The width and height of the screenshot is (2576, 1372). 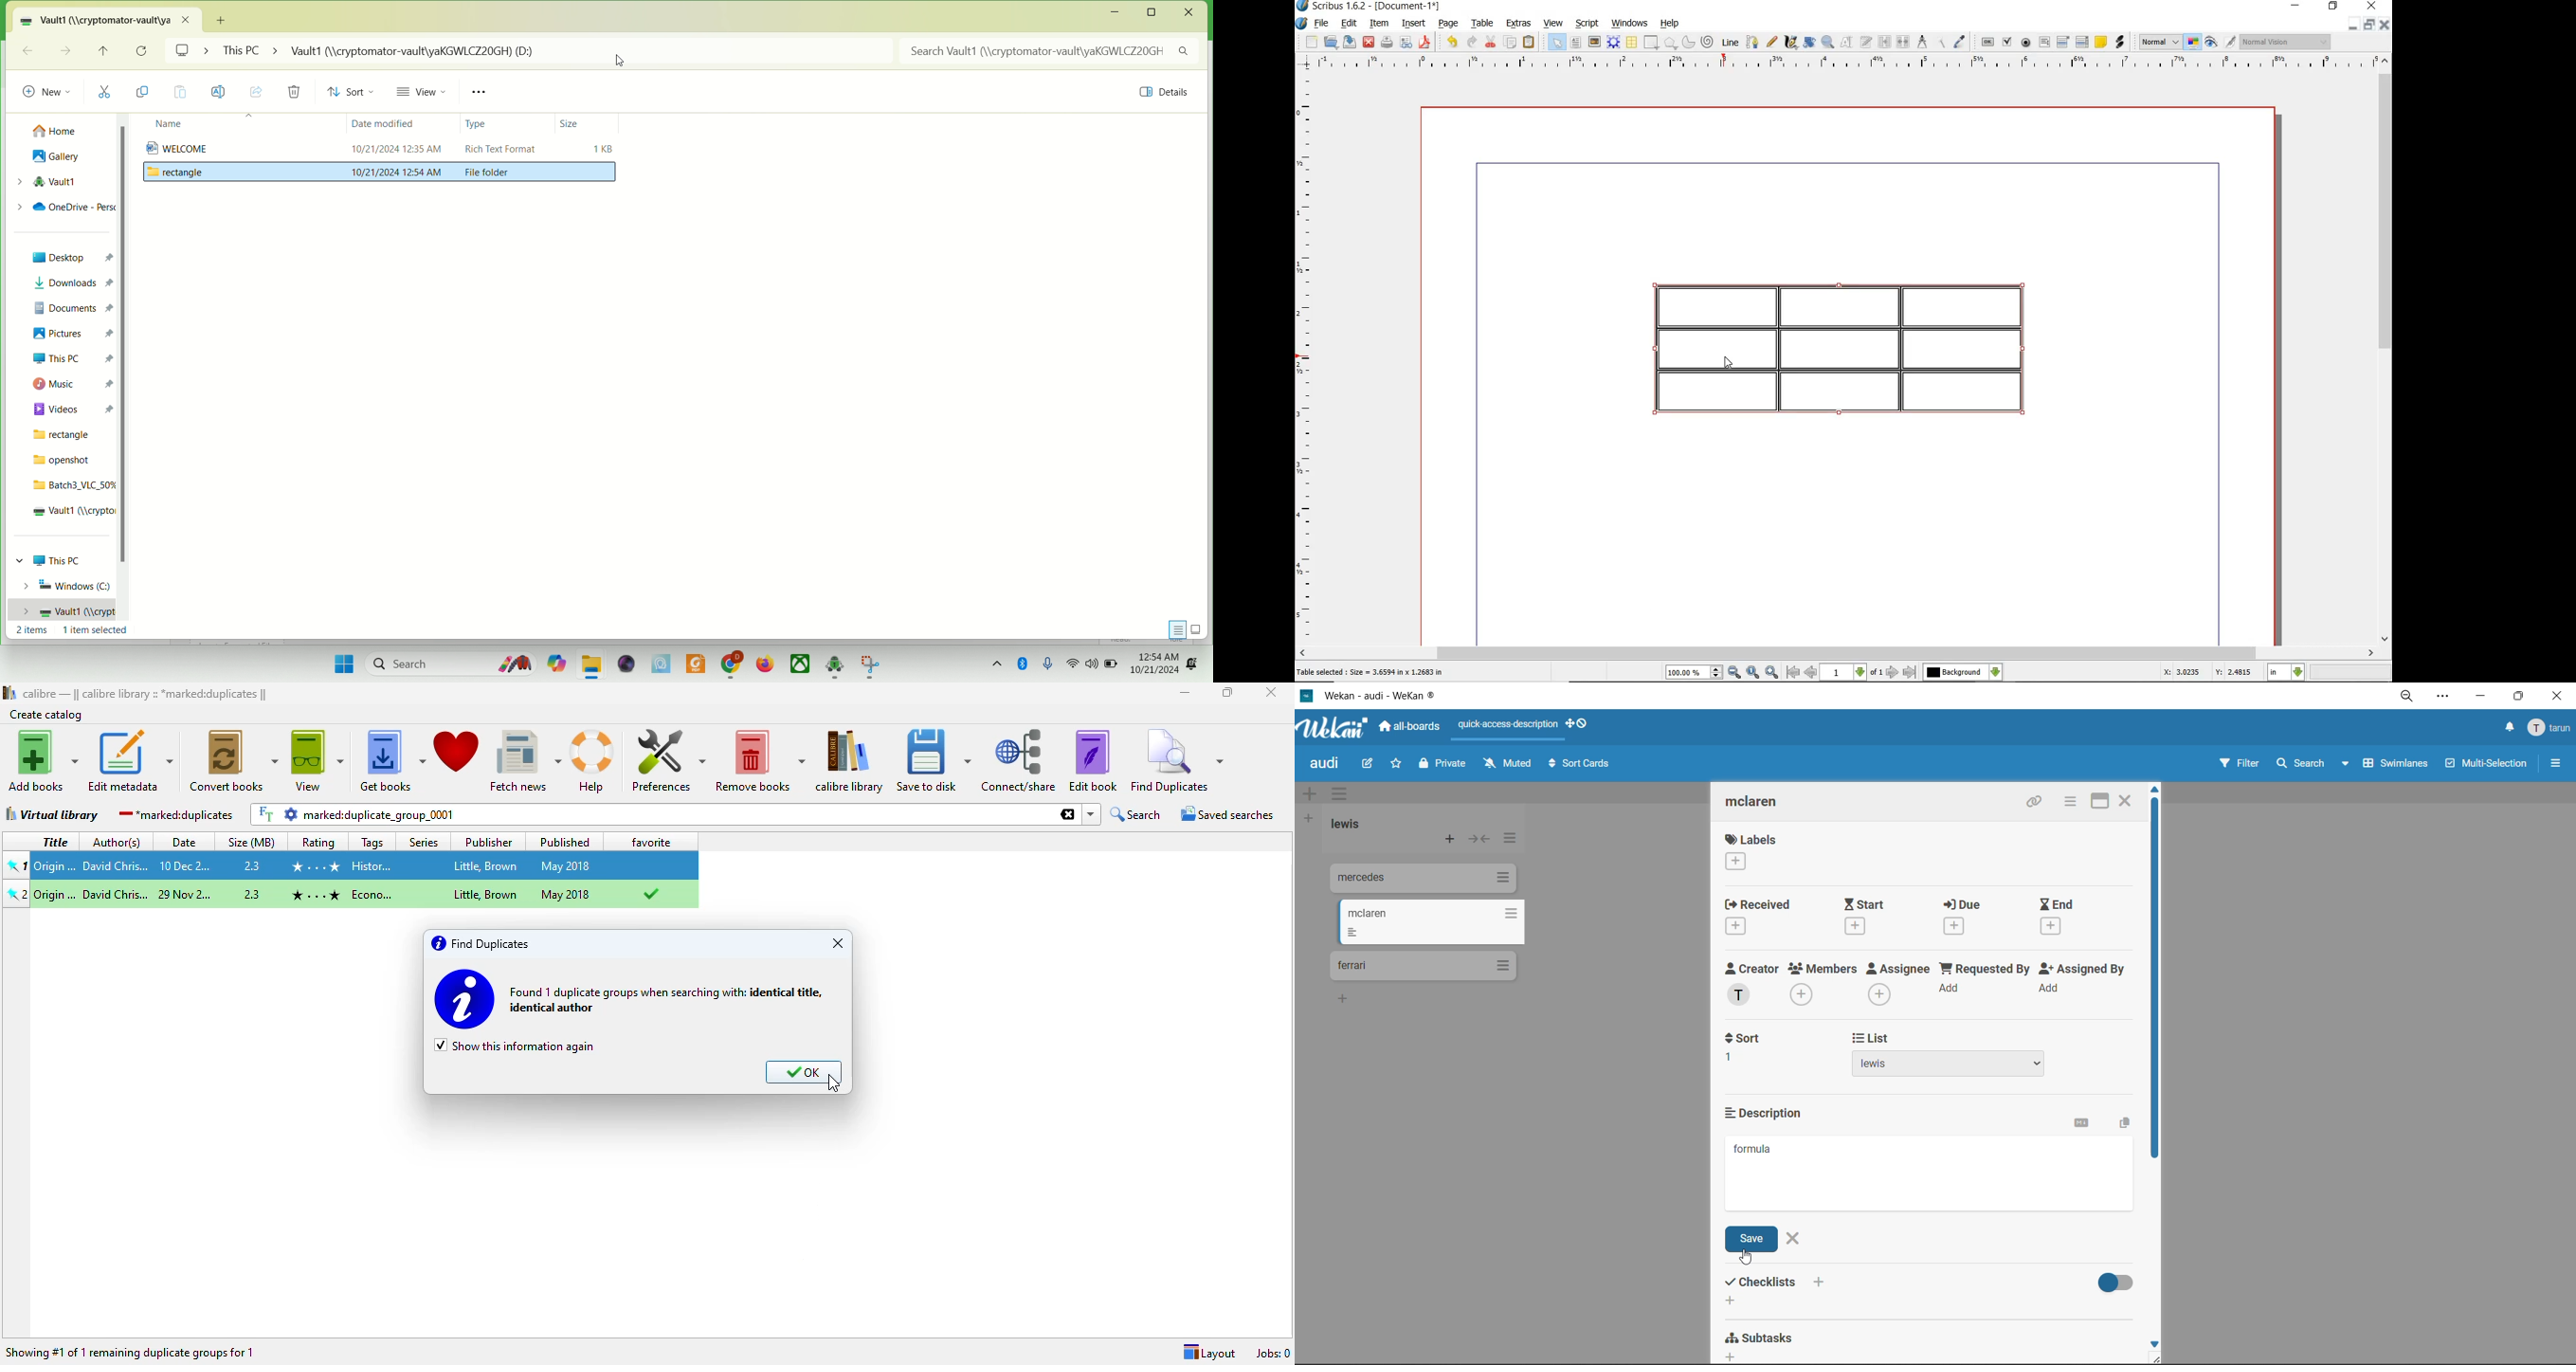 What do you see at coordinates (1893, 671) in the screenshot?
I see `go to next page` at bounding box center [1893, 671].